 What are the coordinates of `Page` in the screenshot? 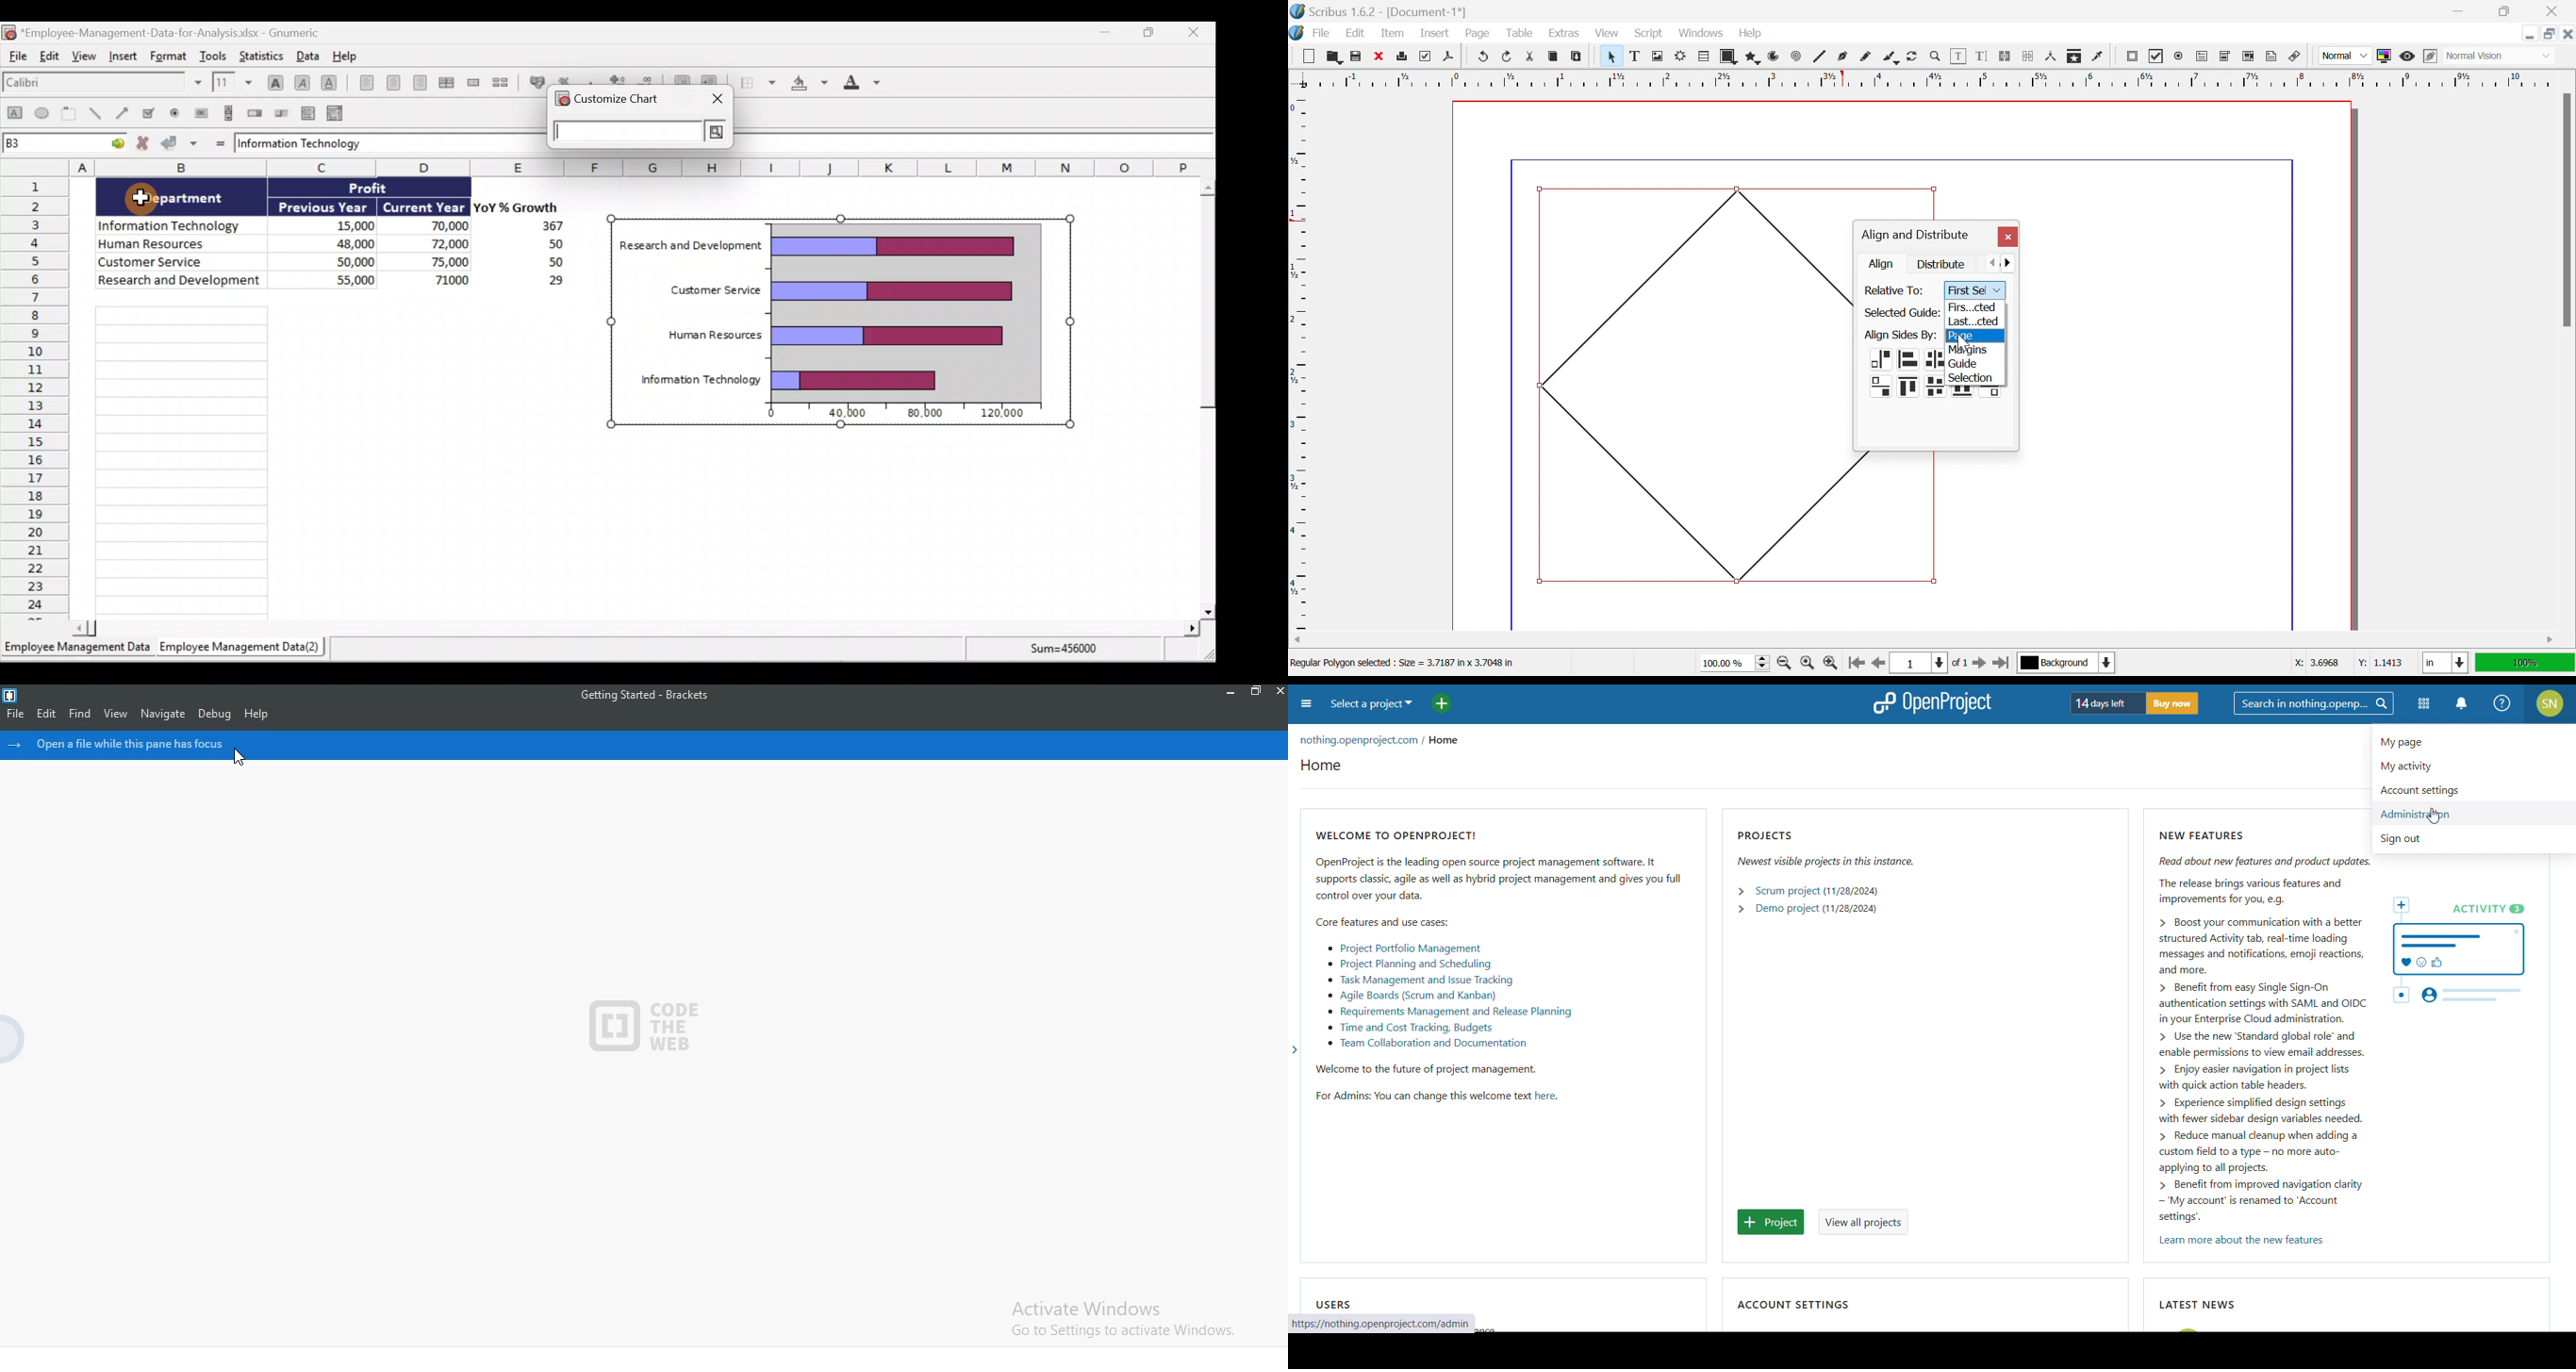 It's located at (1477, 34).